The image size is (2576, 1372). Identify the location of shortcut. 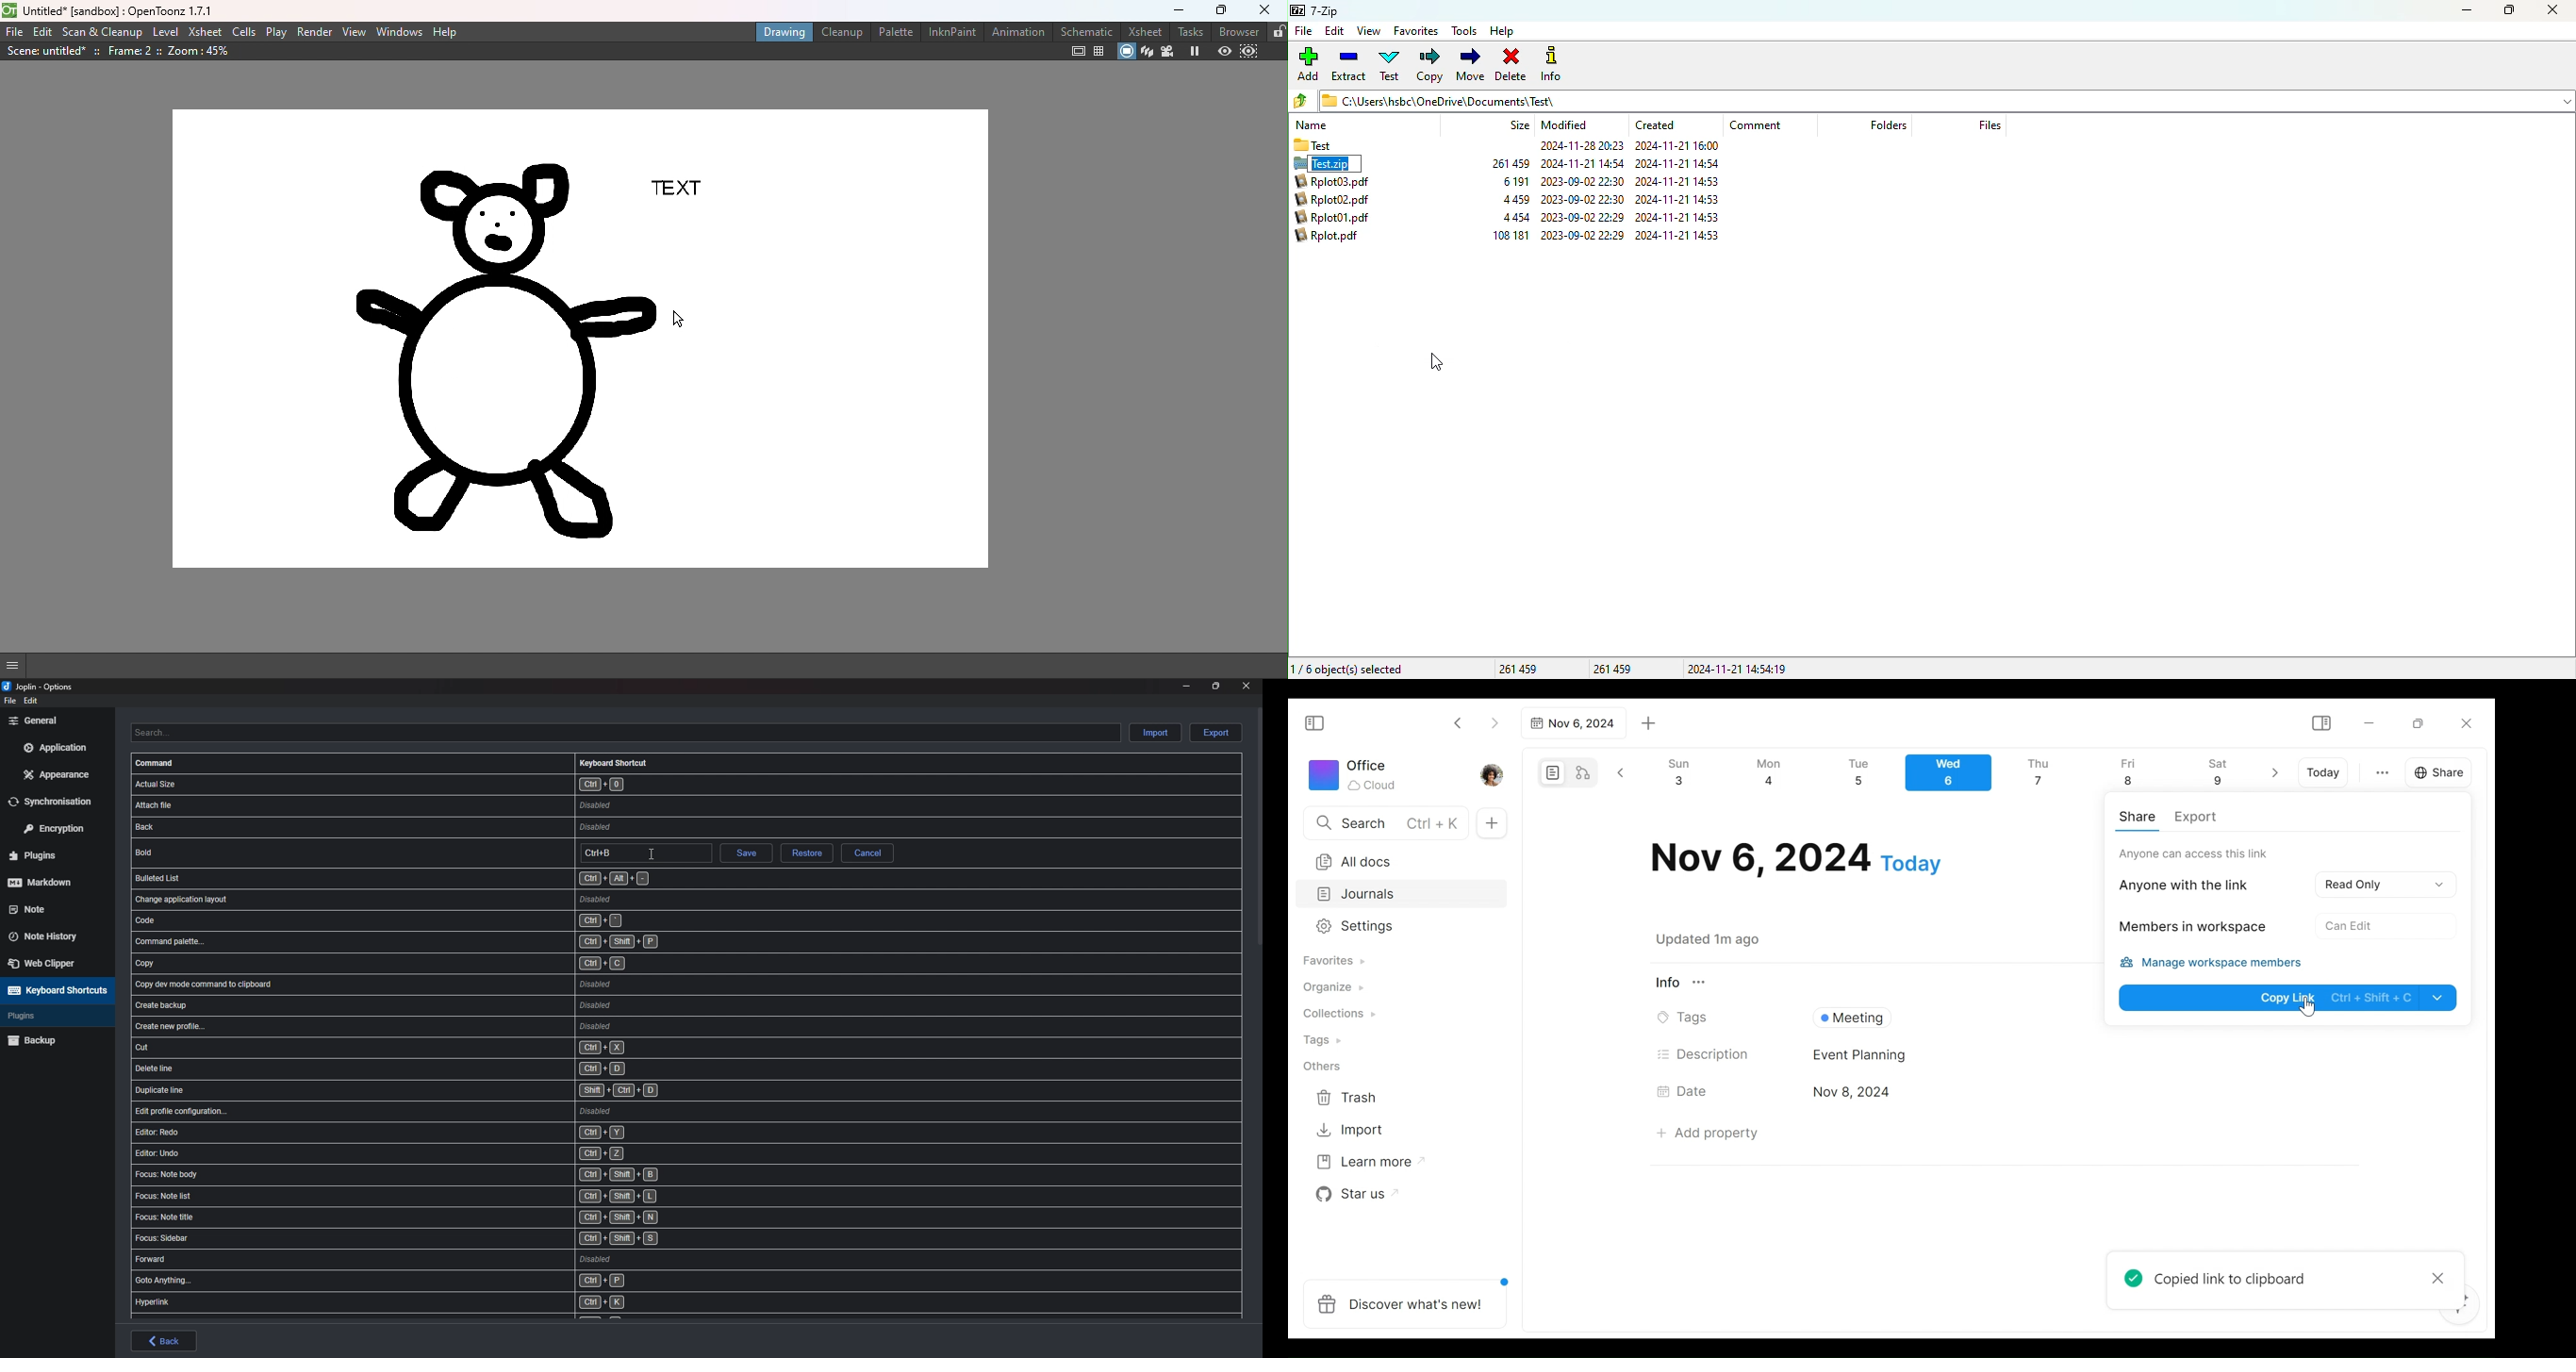
(435, 1282).